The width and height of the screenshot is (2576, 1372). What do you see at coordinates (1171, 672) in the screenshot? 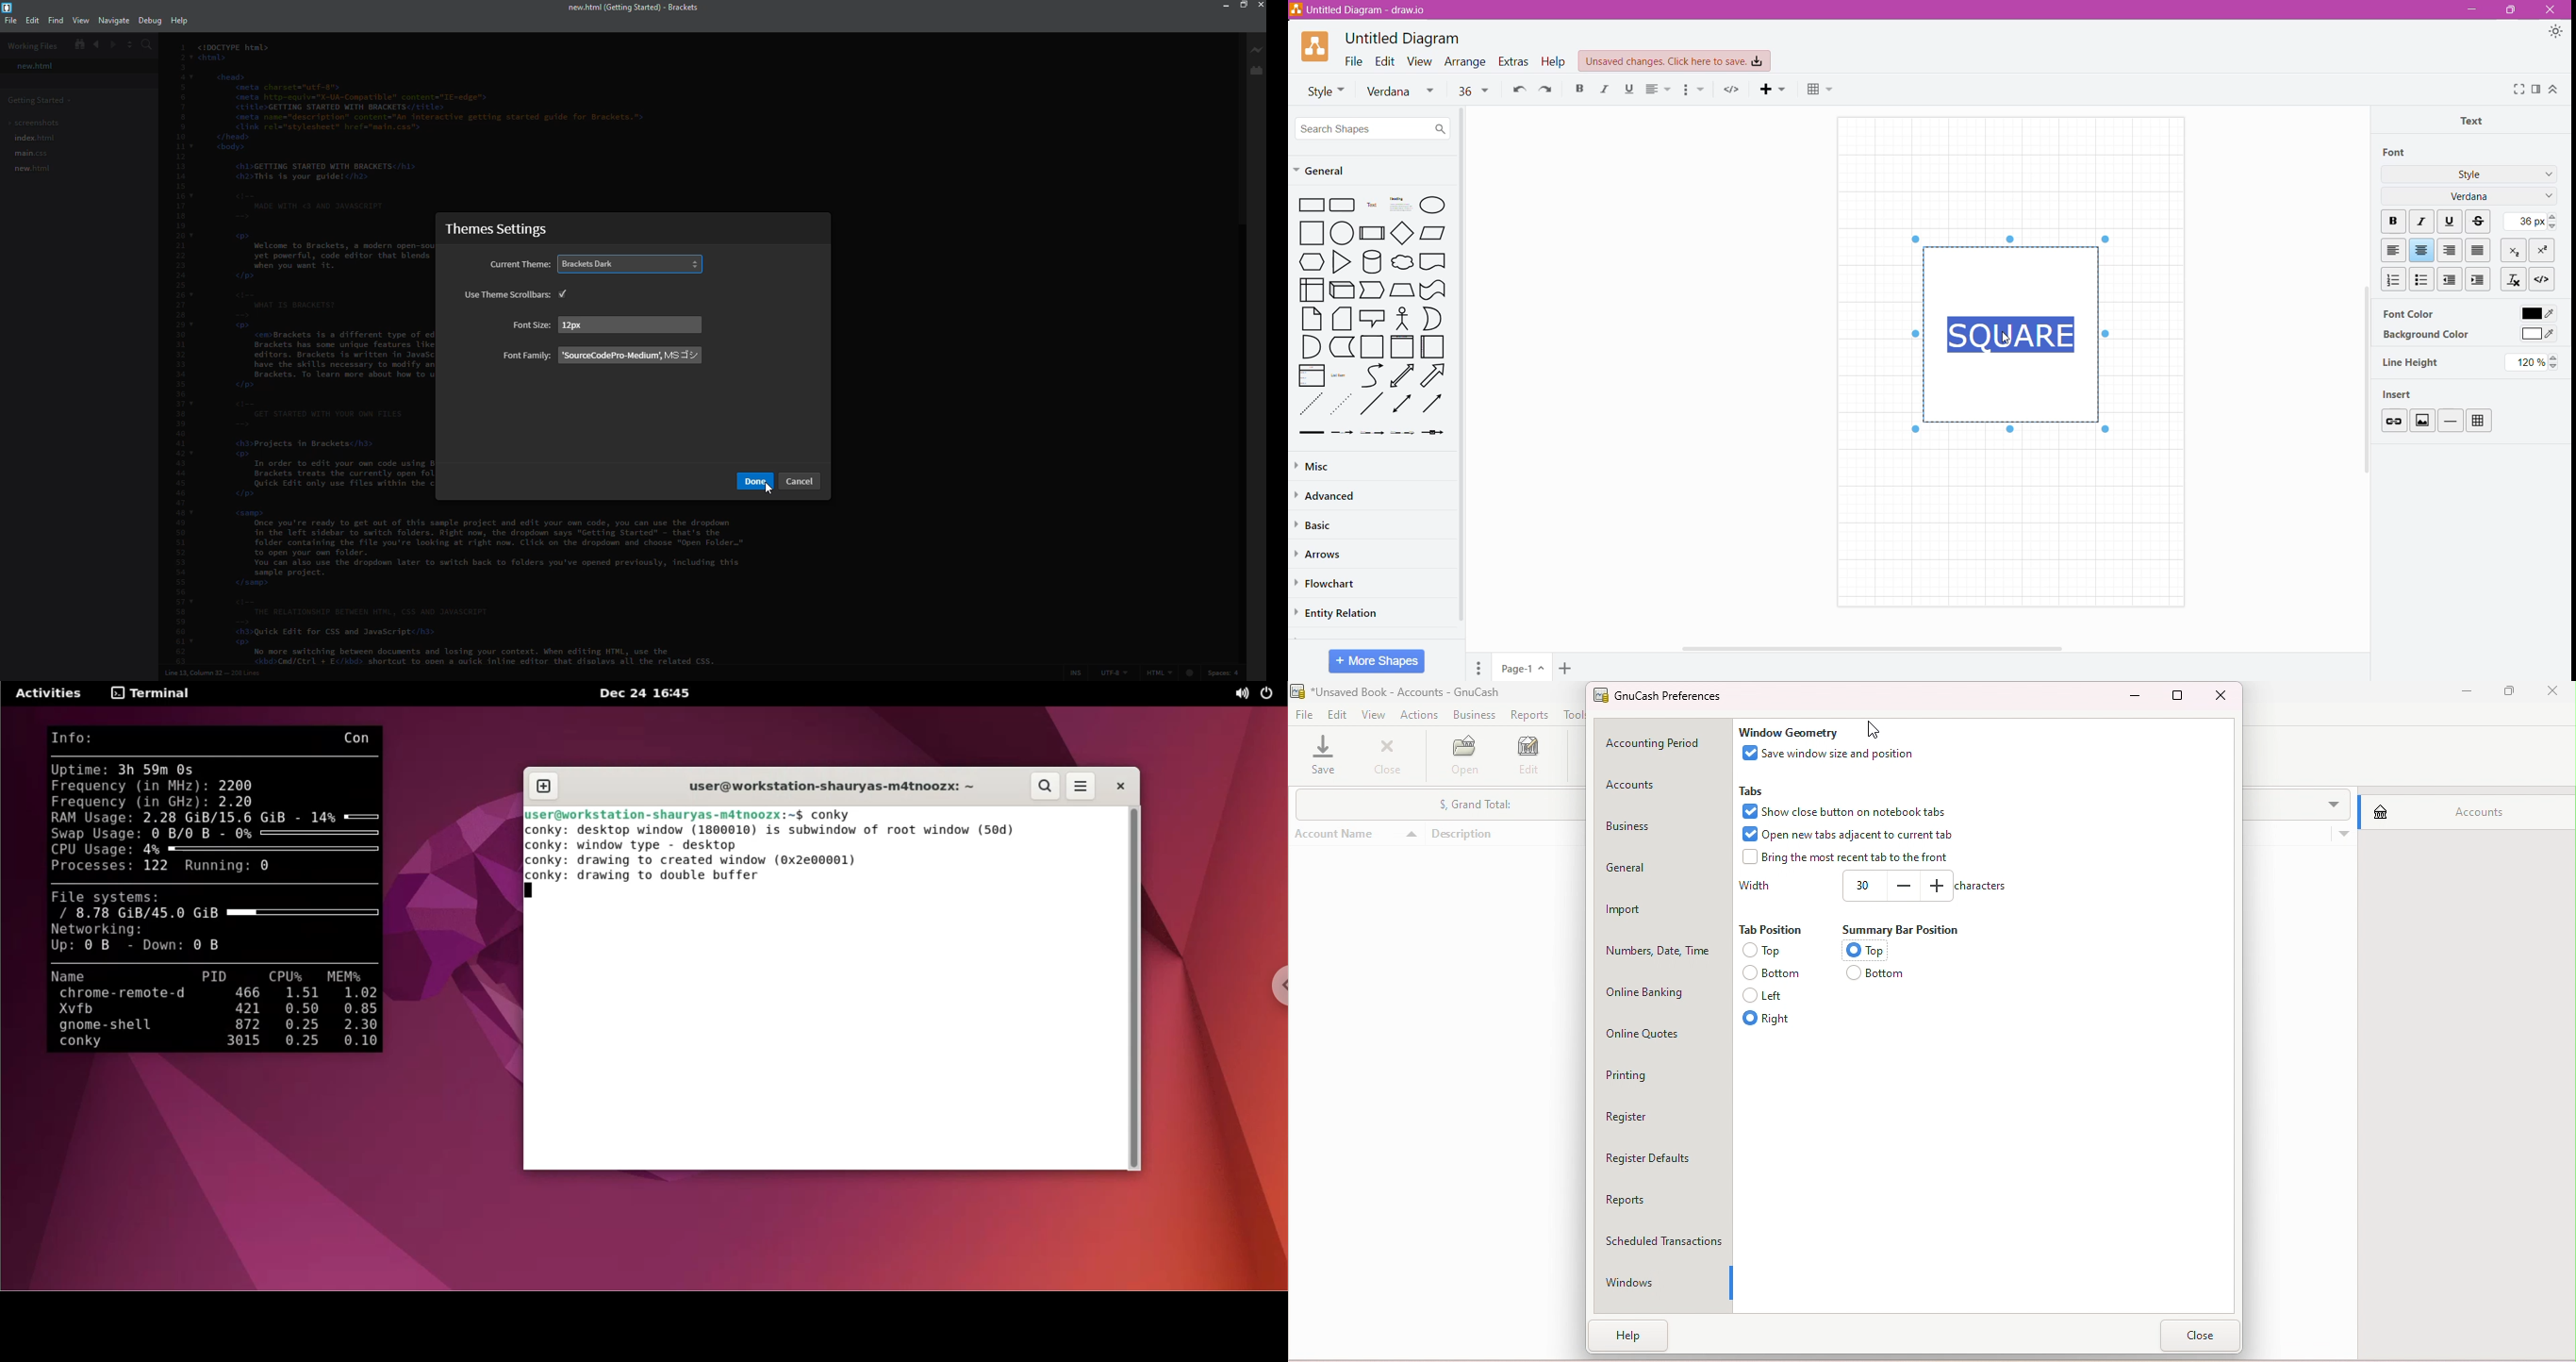
I see `html` at bounding box center [1171, 672].